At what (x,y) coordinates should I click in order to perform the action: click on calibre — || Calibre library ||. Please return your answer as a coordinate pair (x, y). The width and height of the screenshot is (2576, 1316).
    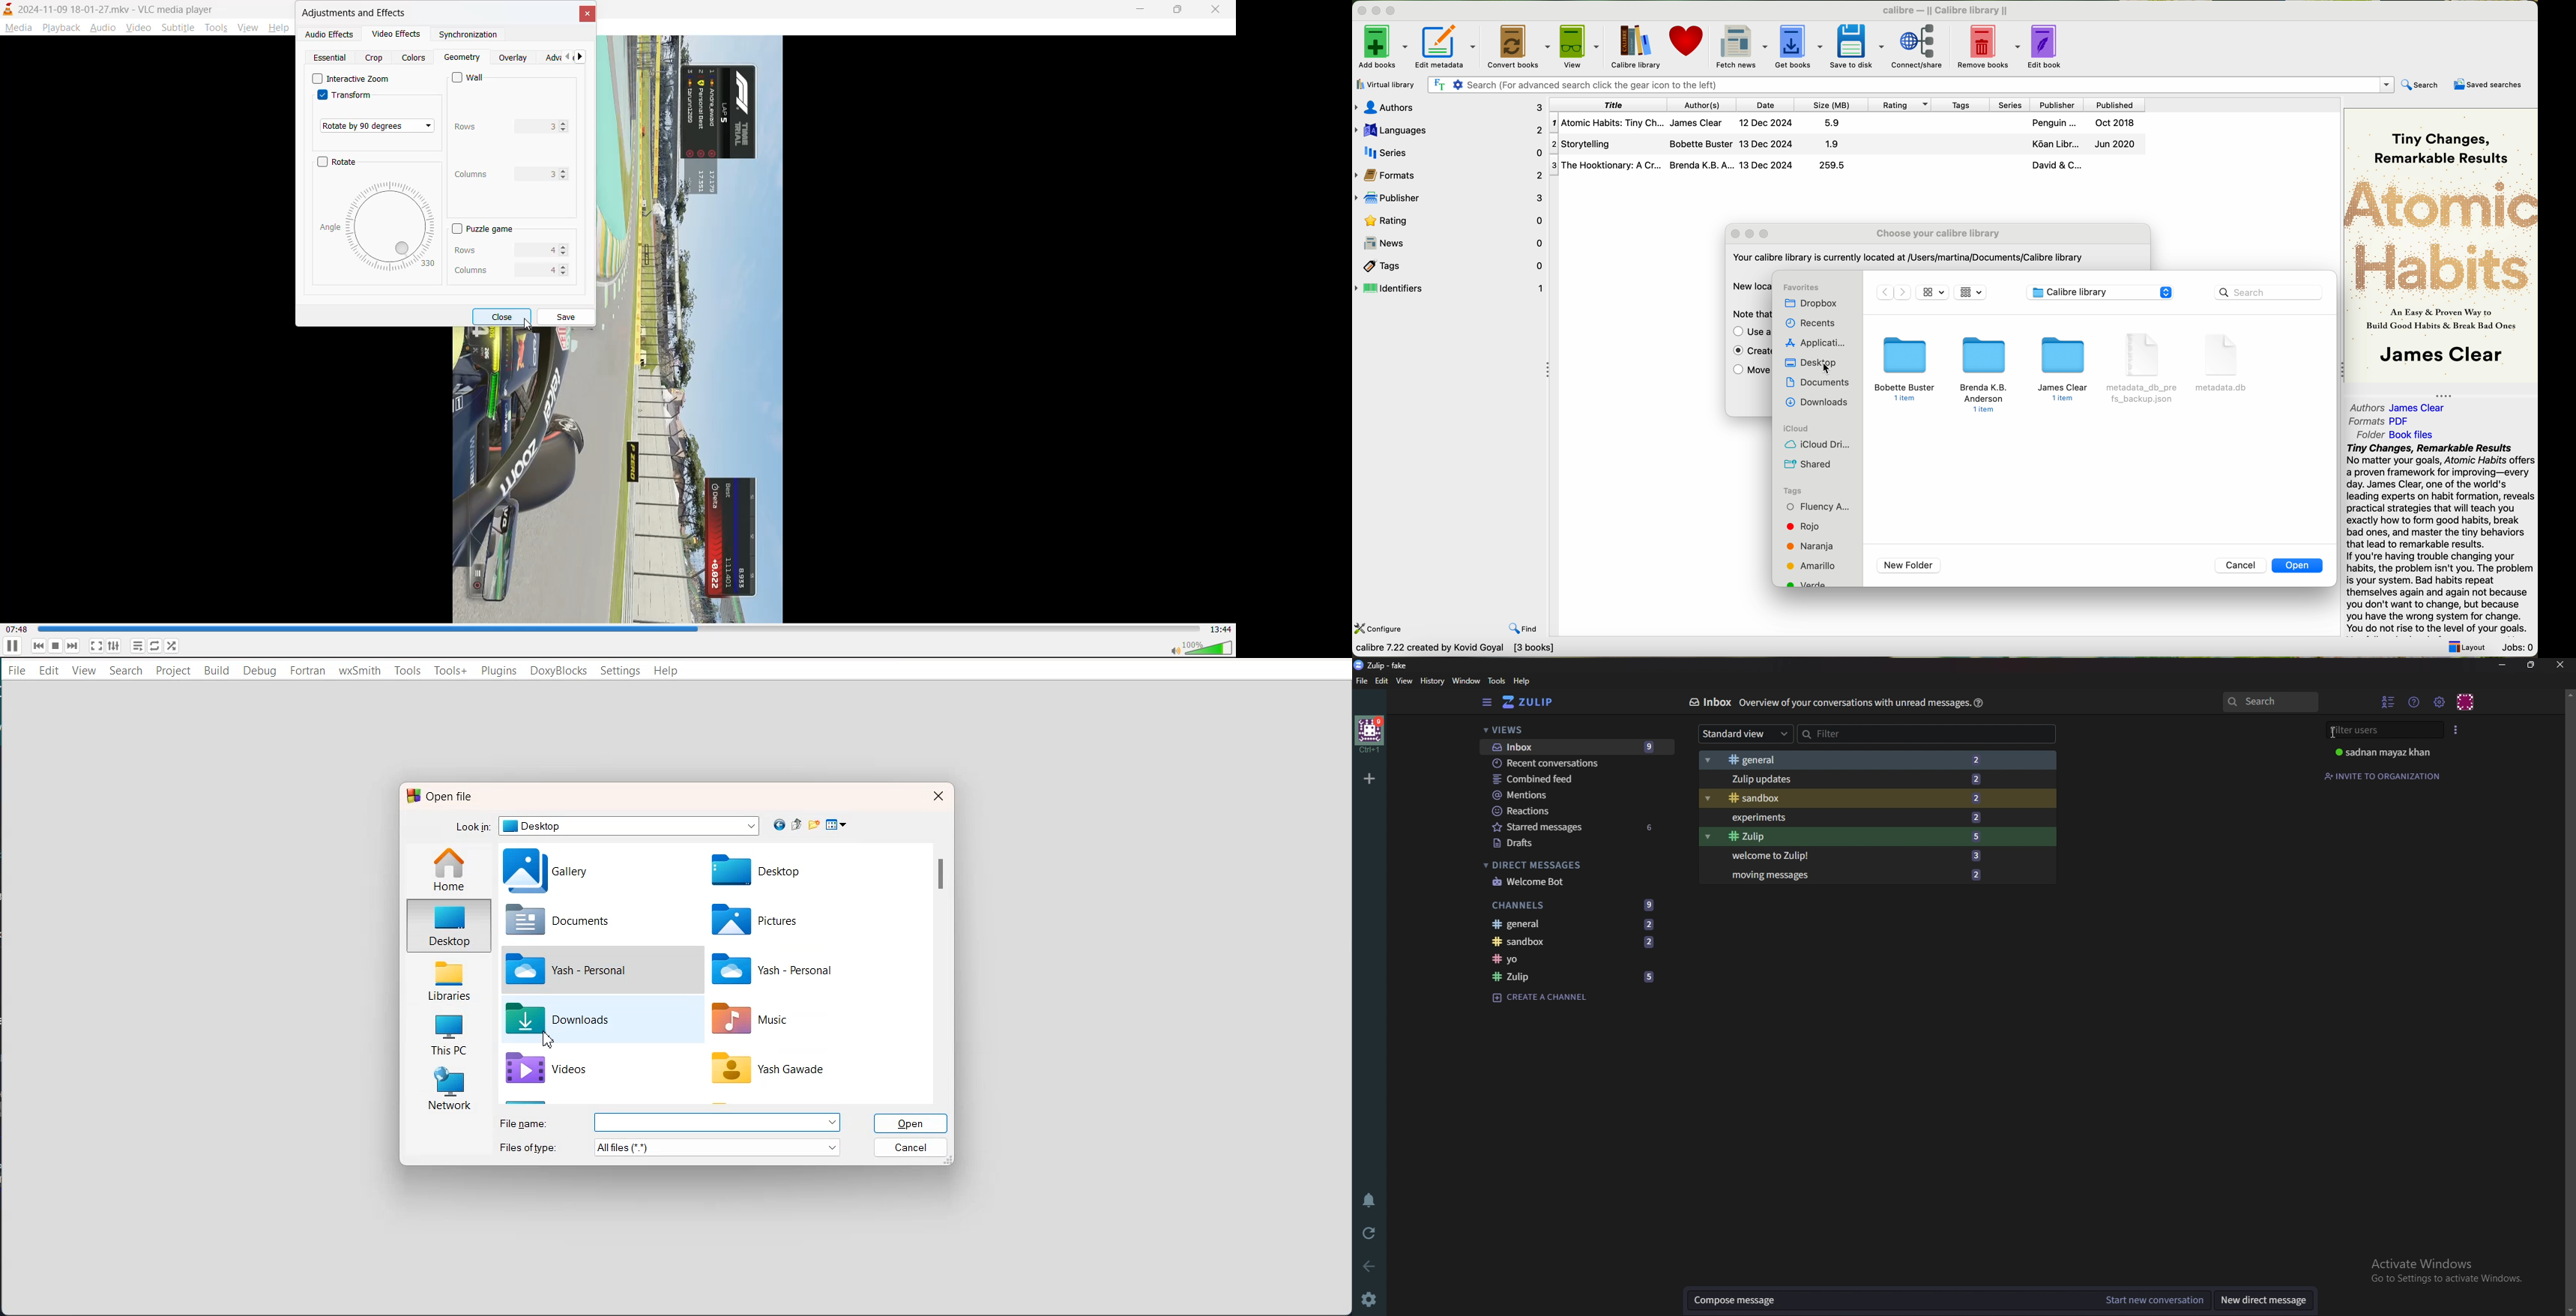
    Looking at the image, I should click on (1948, 10).